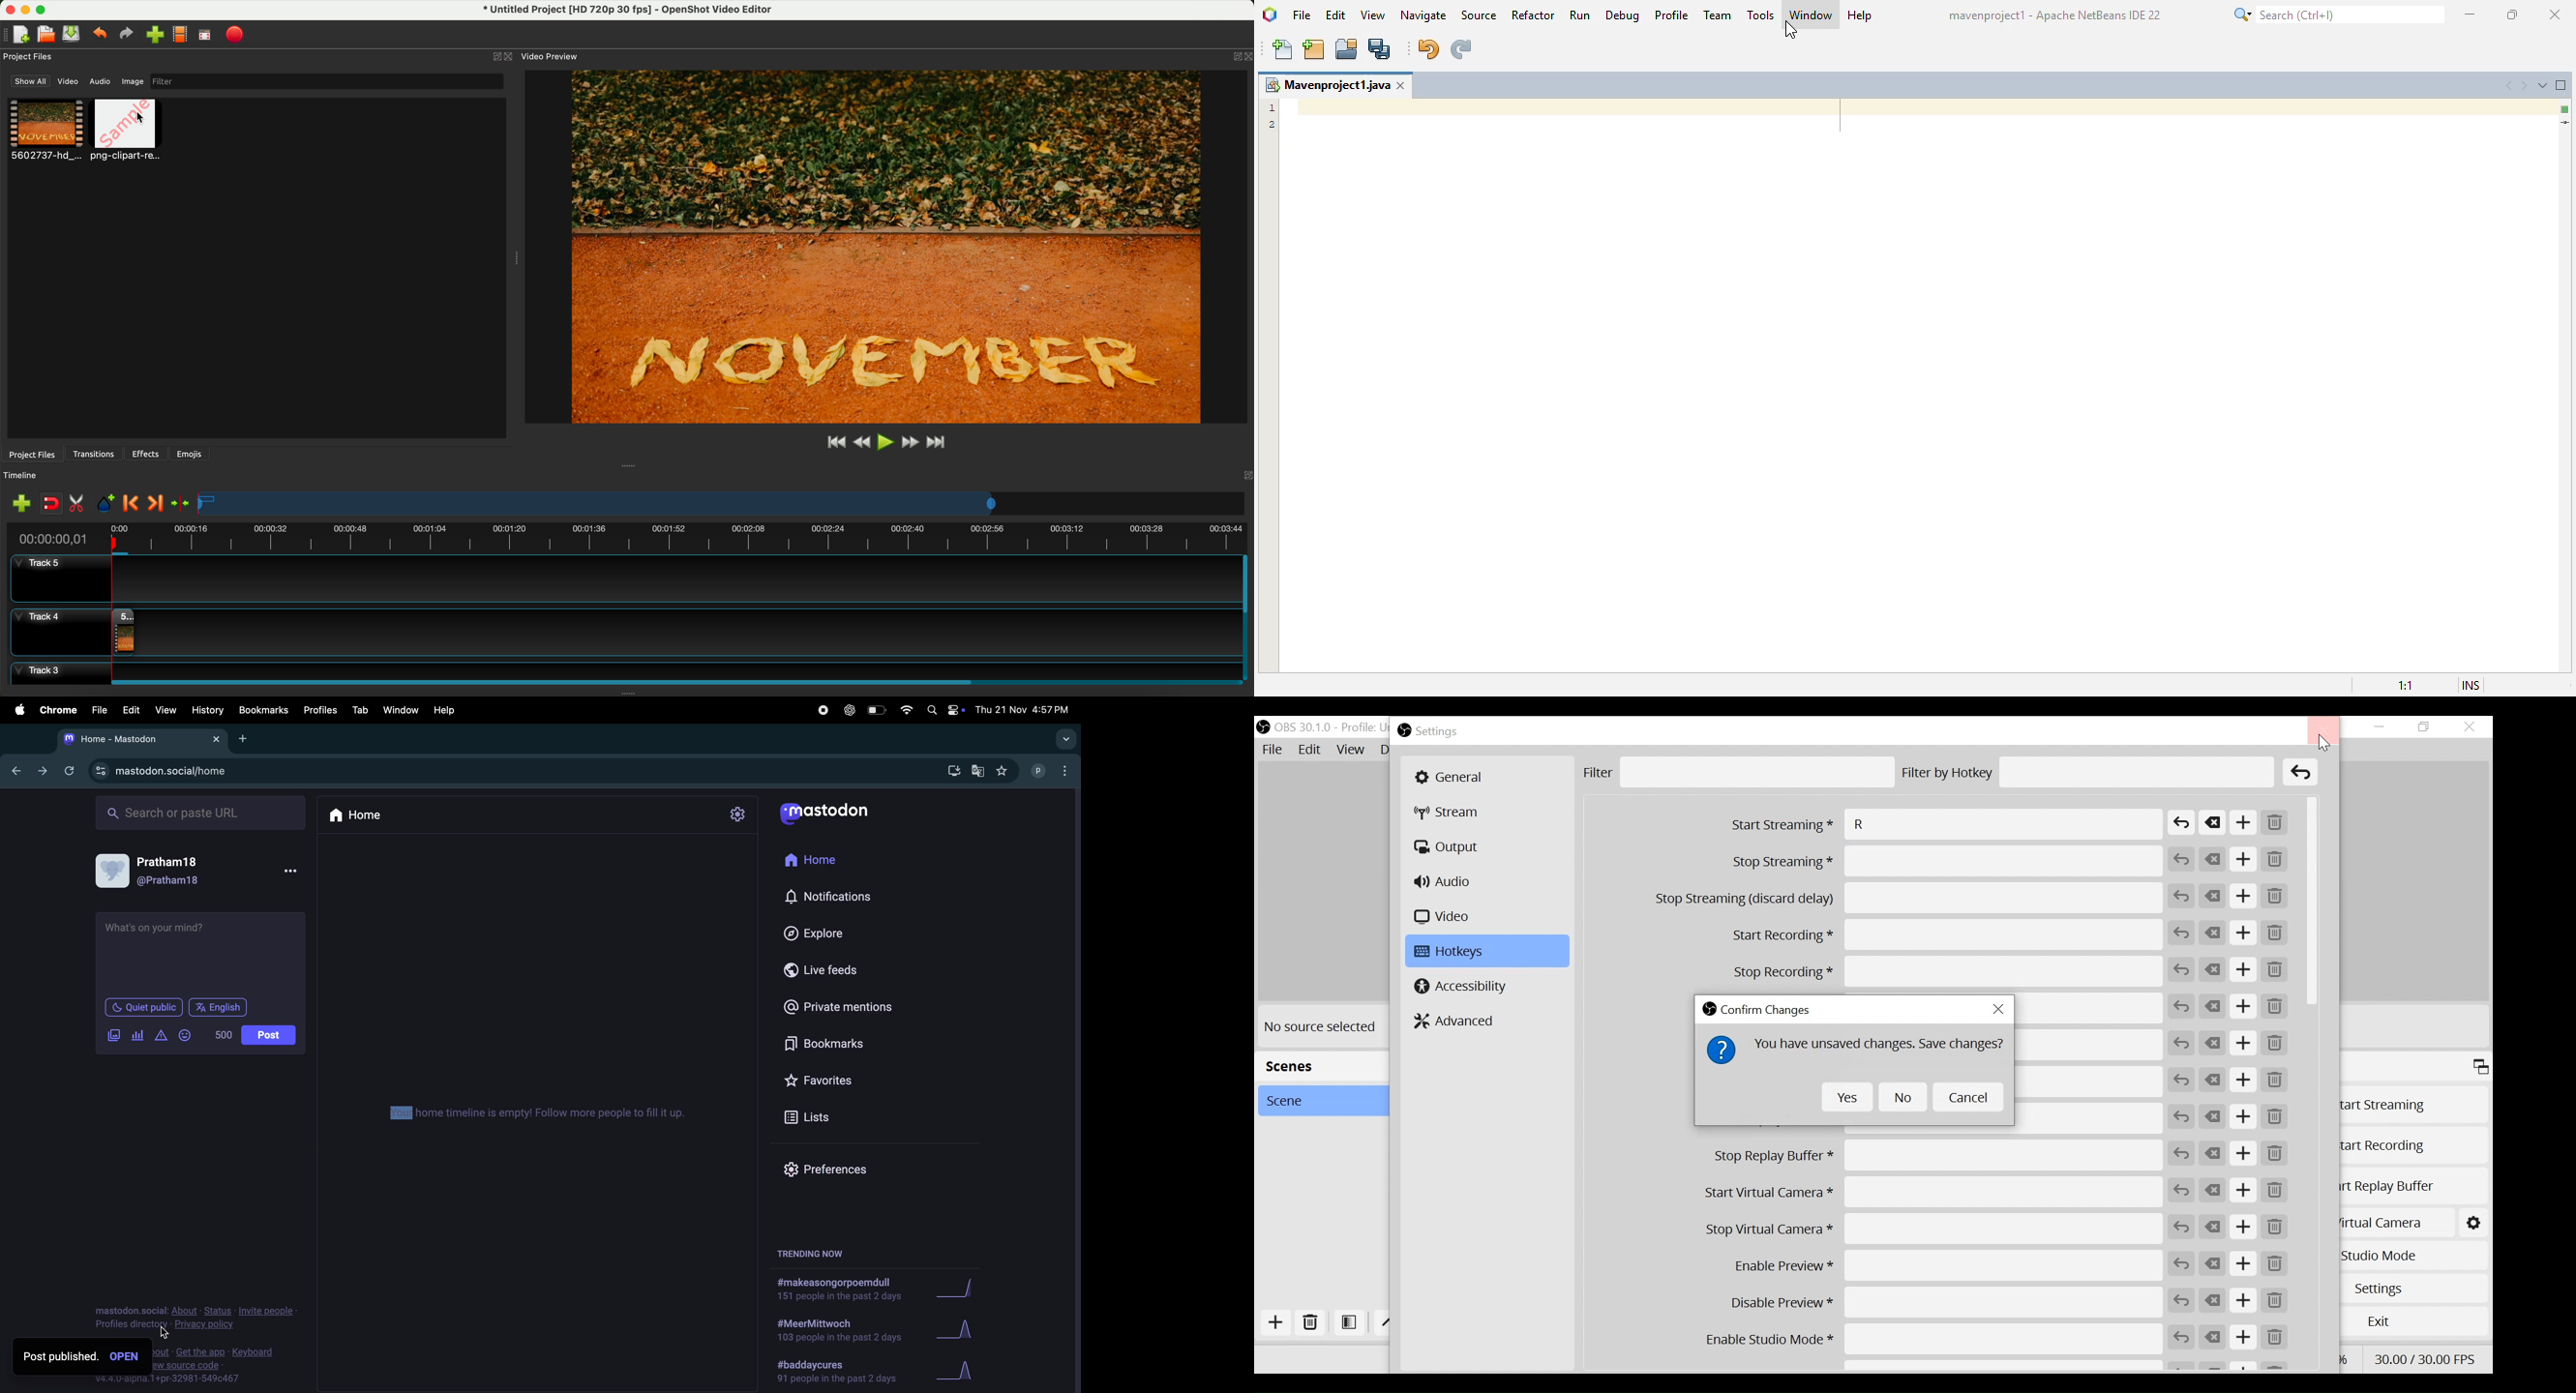 The height and width of the screenshot is (1400, 2576). What do you see at coordinates (2182, 1190) in the screenshot?
I see `Revert` at bounding box center [2182, 1190].